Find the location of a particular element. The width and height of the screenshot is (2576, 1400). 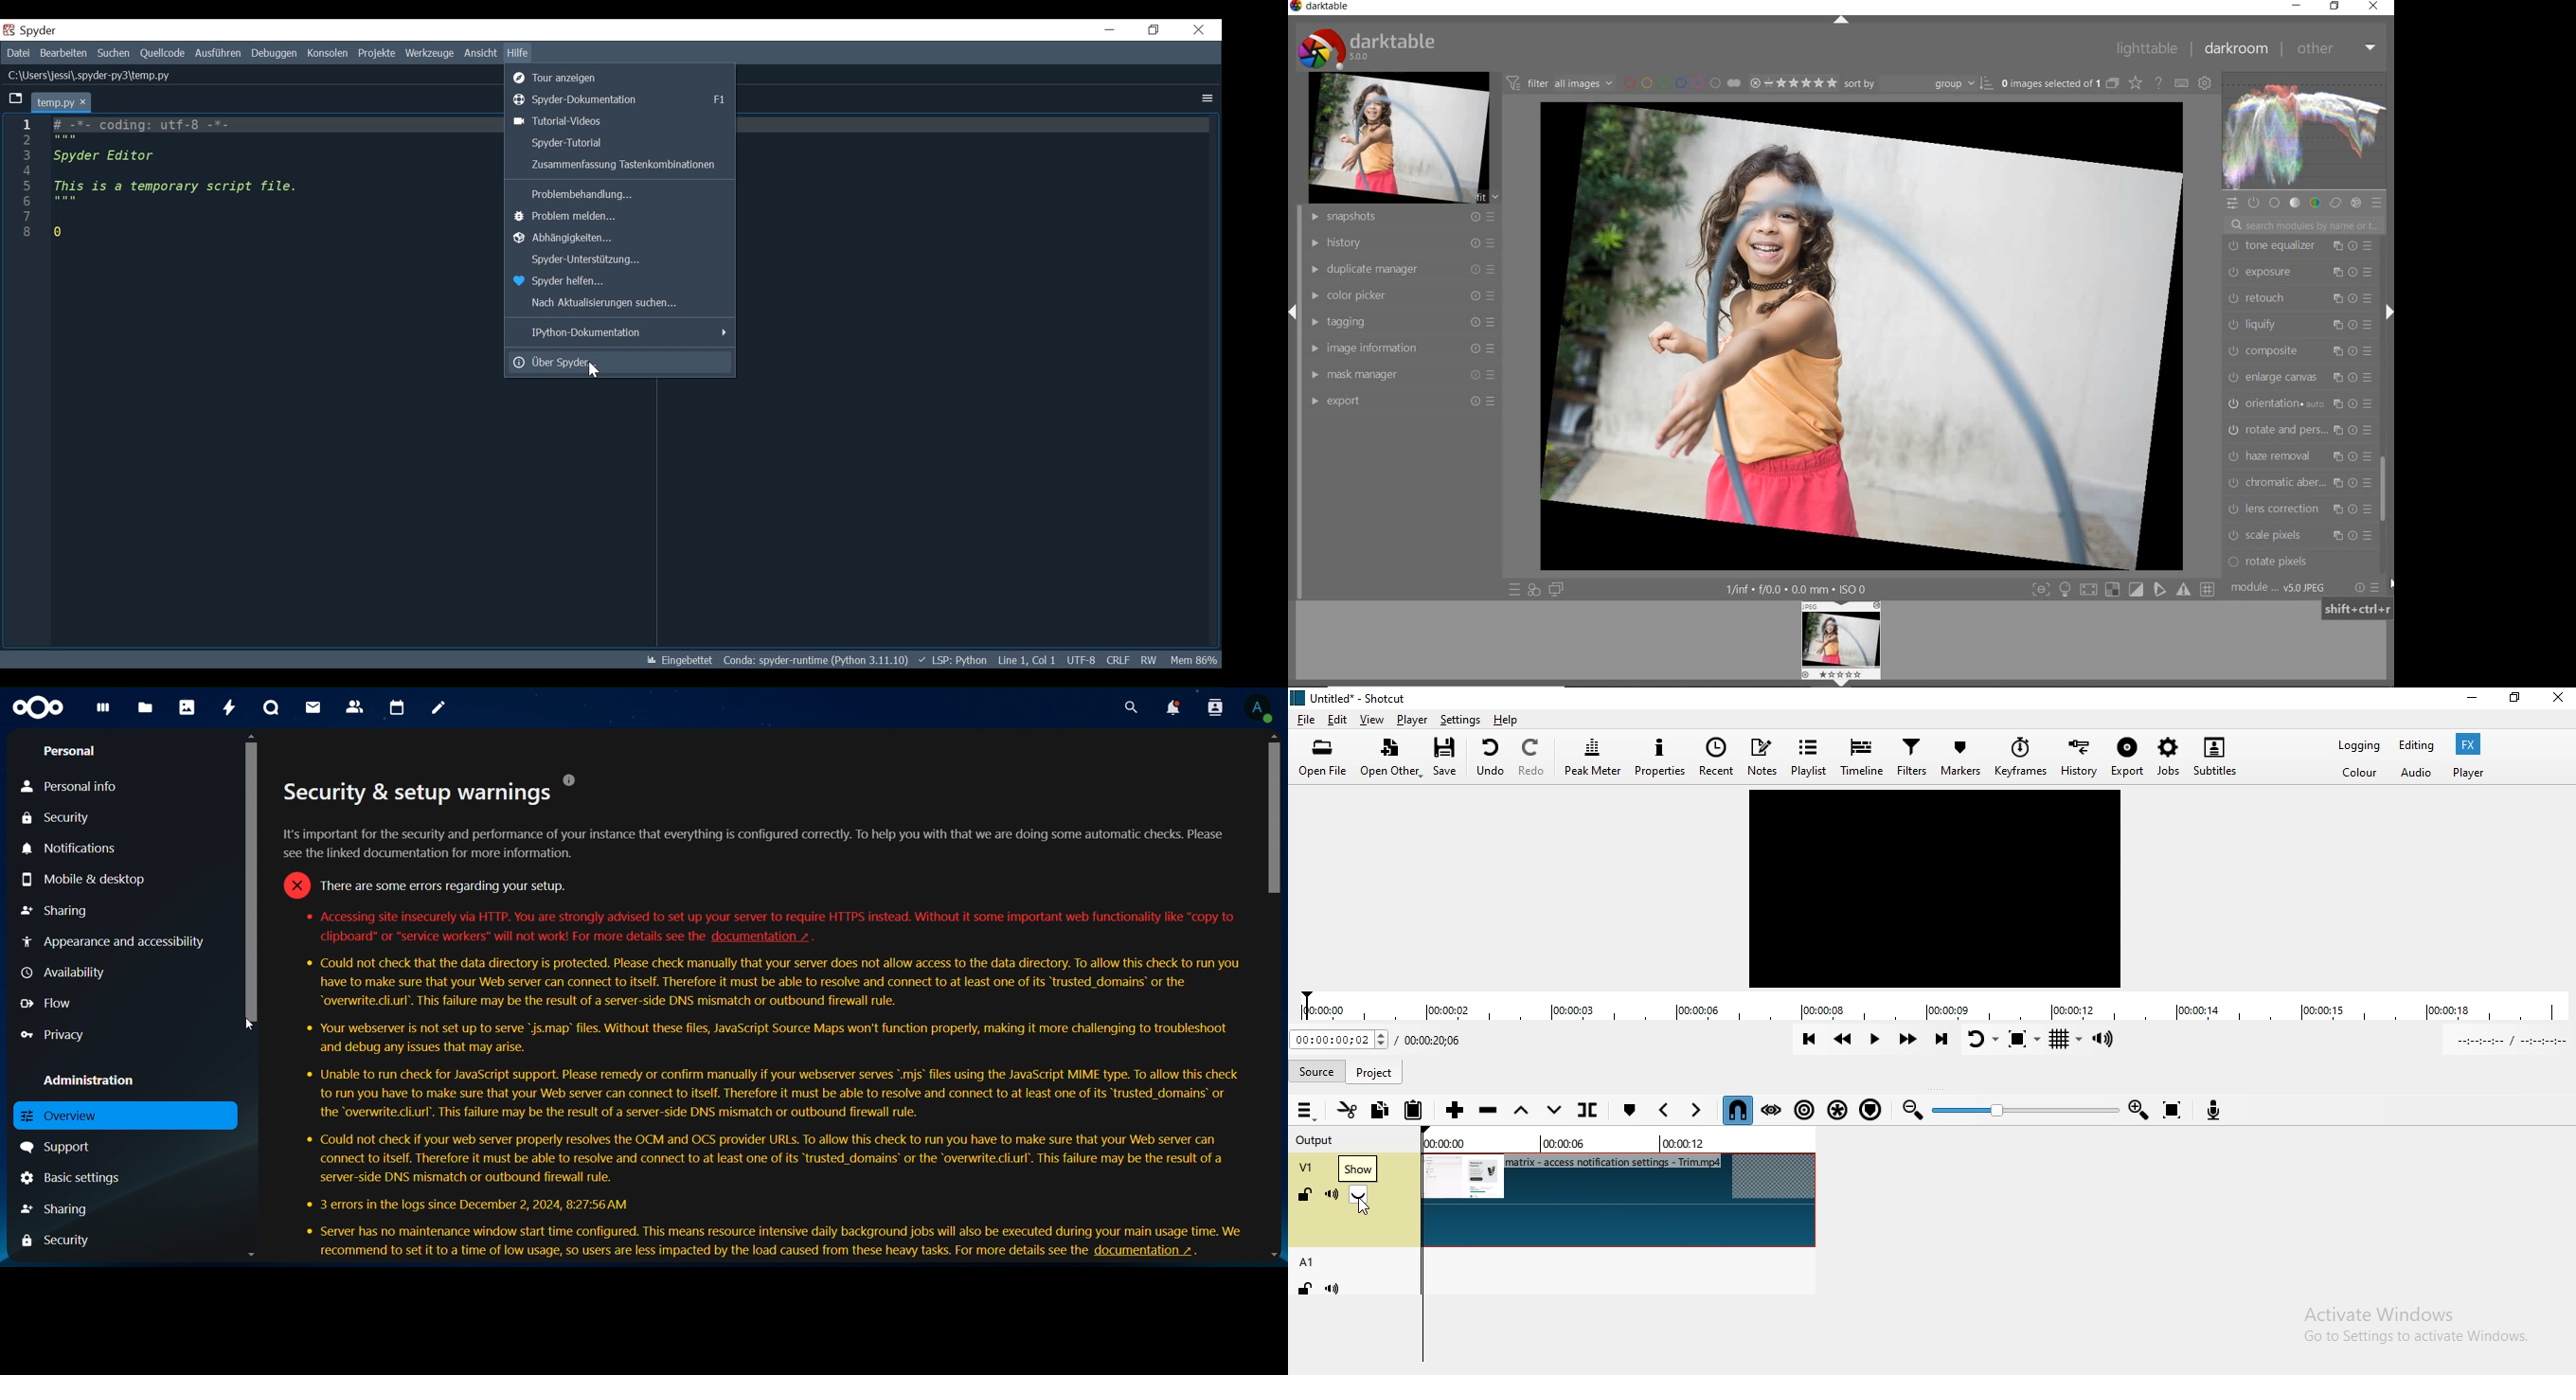

quick access panel is located at coordinates (2230, 205).